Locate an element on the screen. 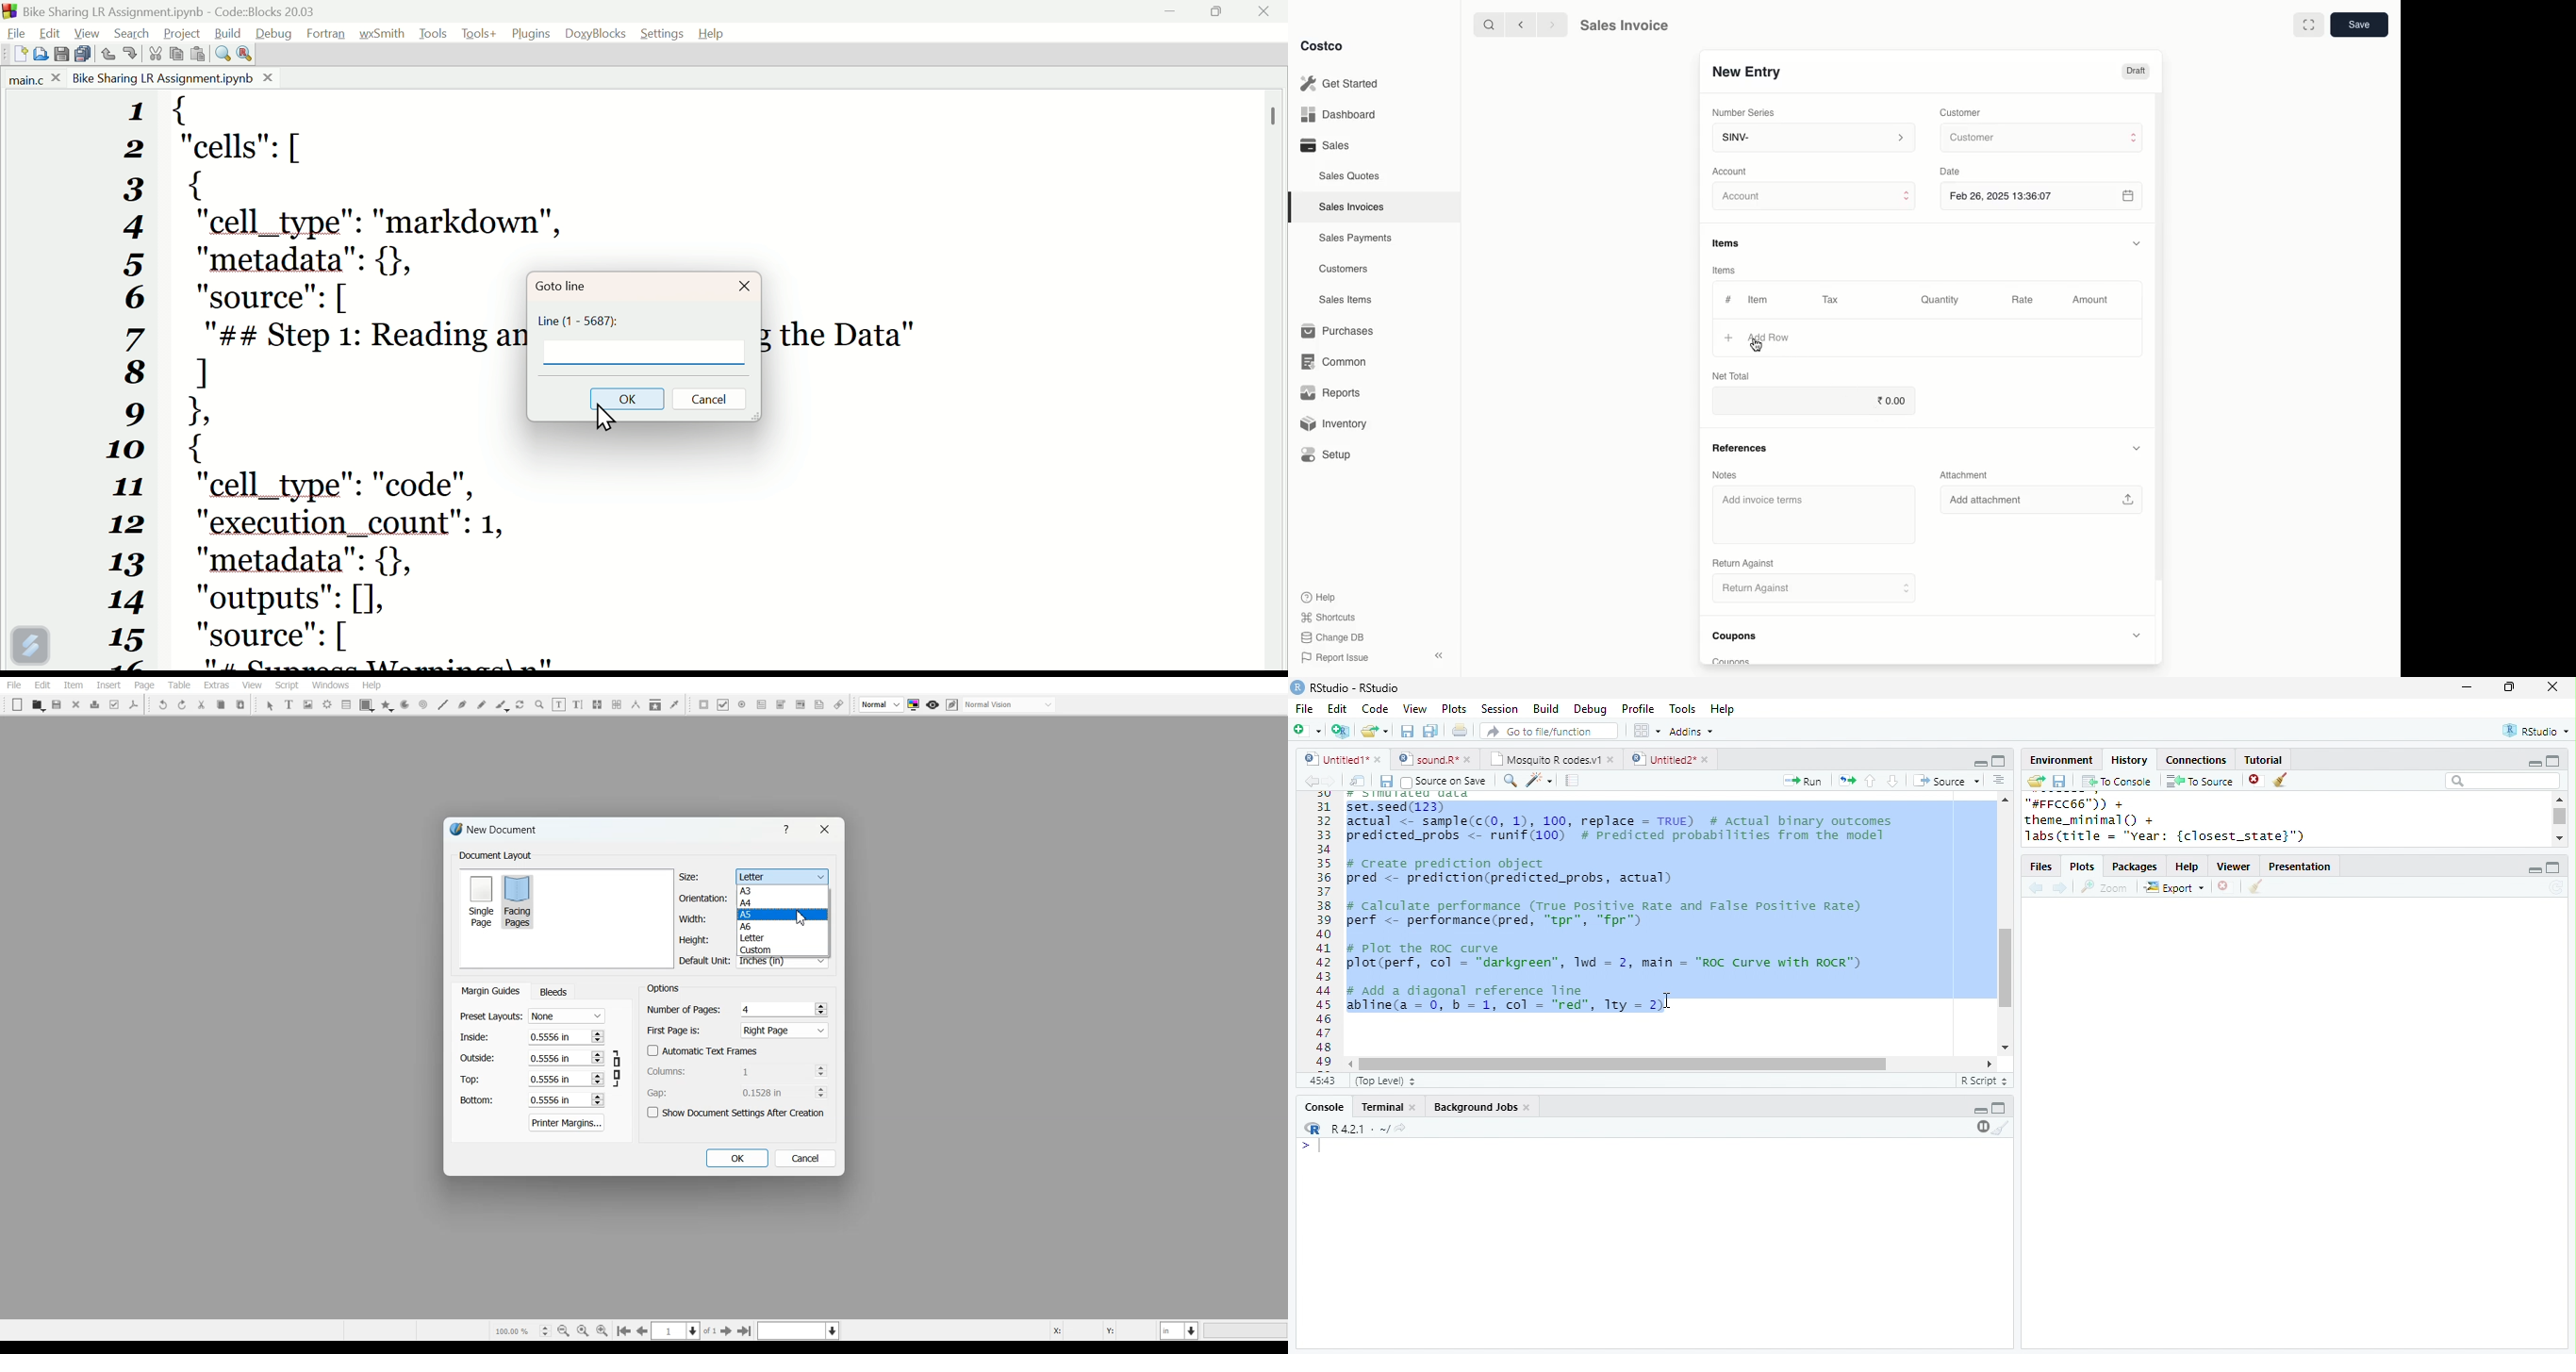 Image resolution: width=2576 pixels, height=1372 pixels. A6 is located at coordinates (784, 927).